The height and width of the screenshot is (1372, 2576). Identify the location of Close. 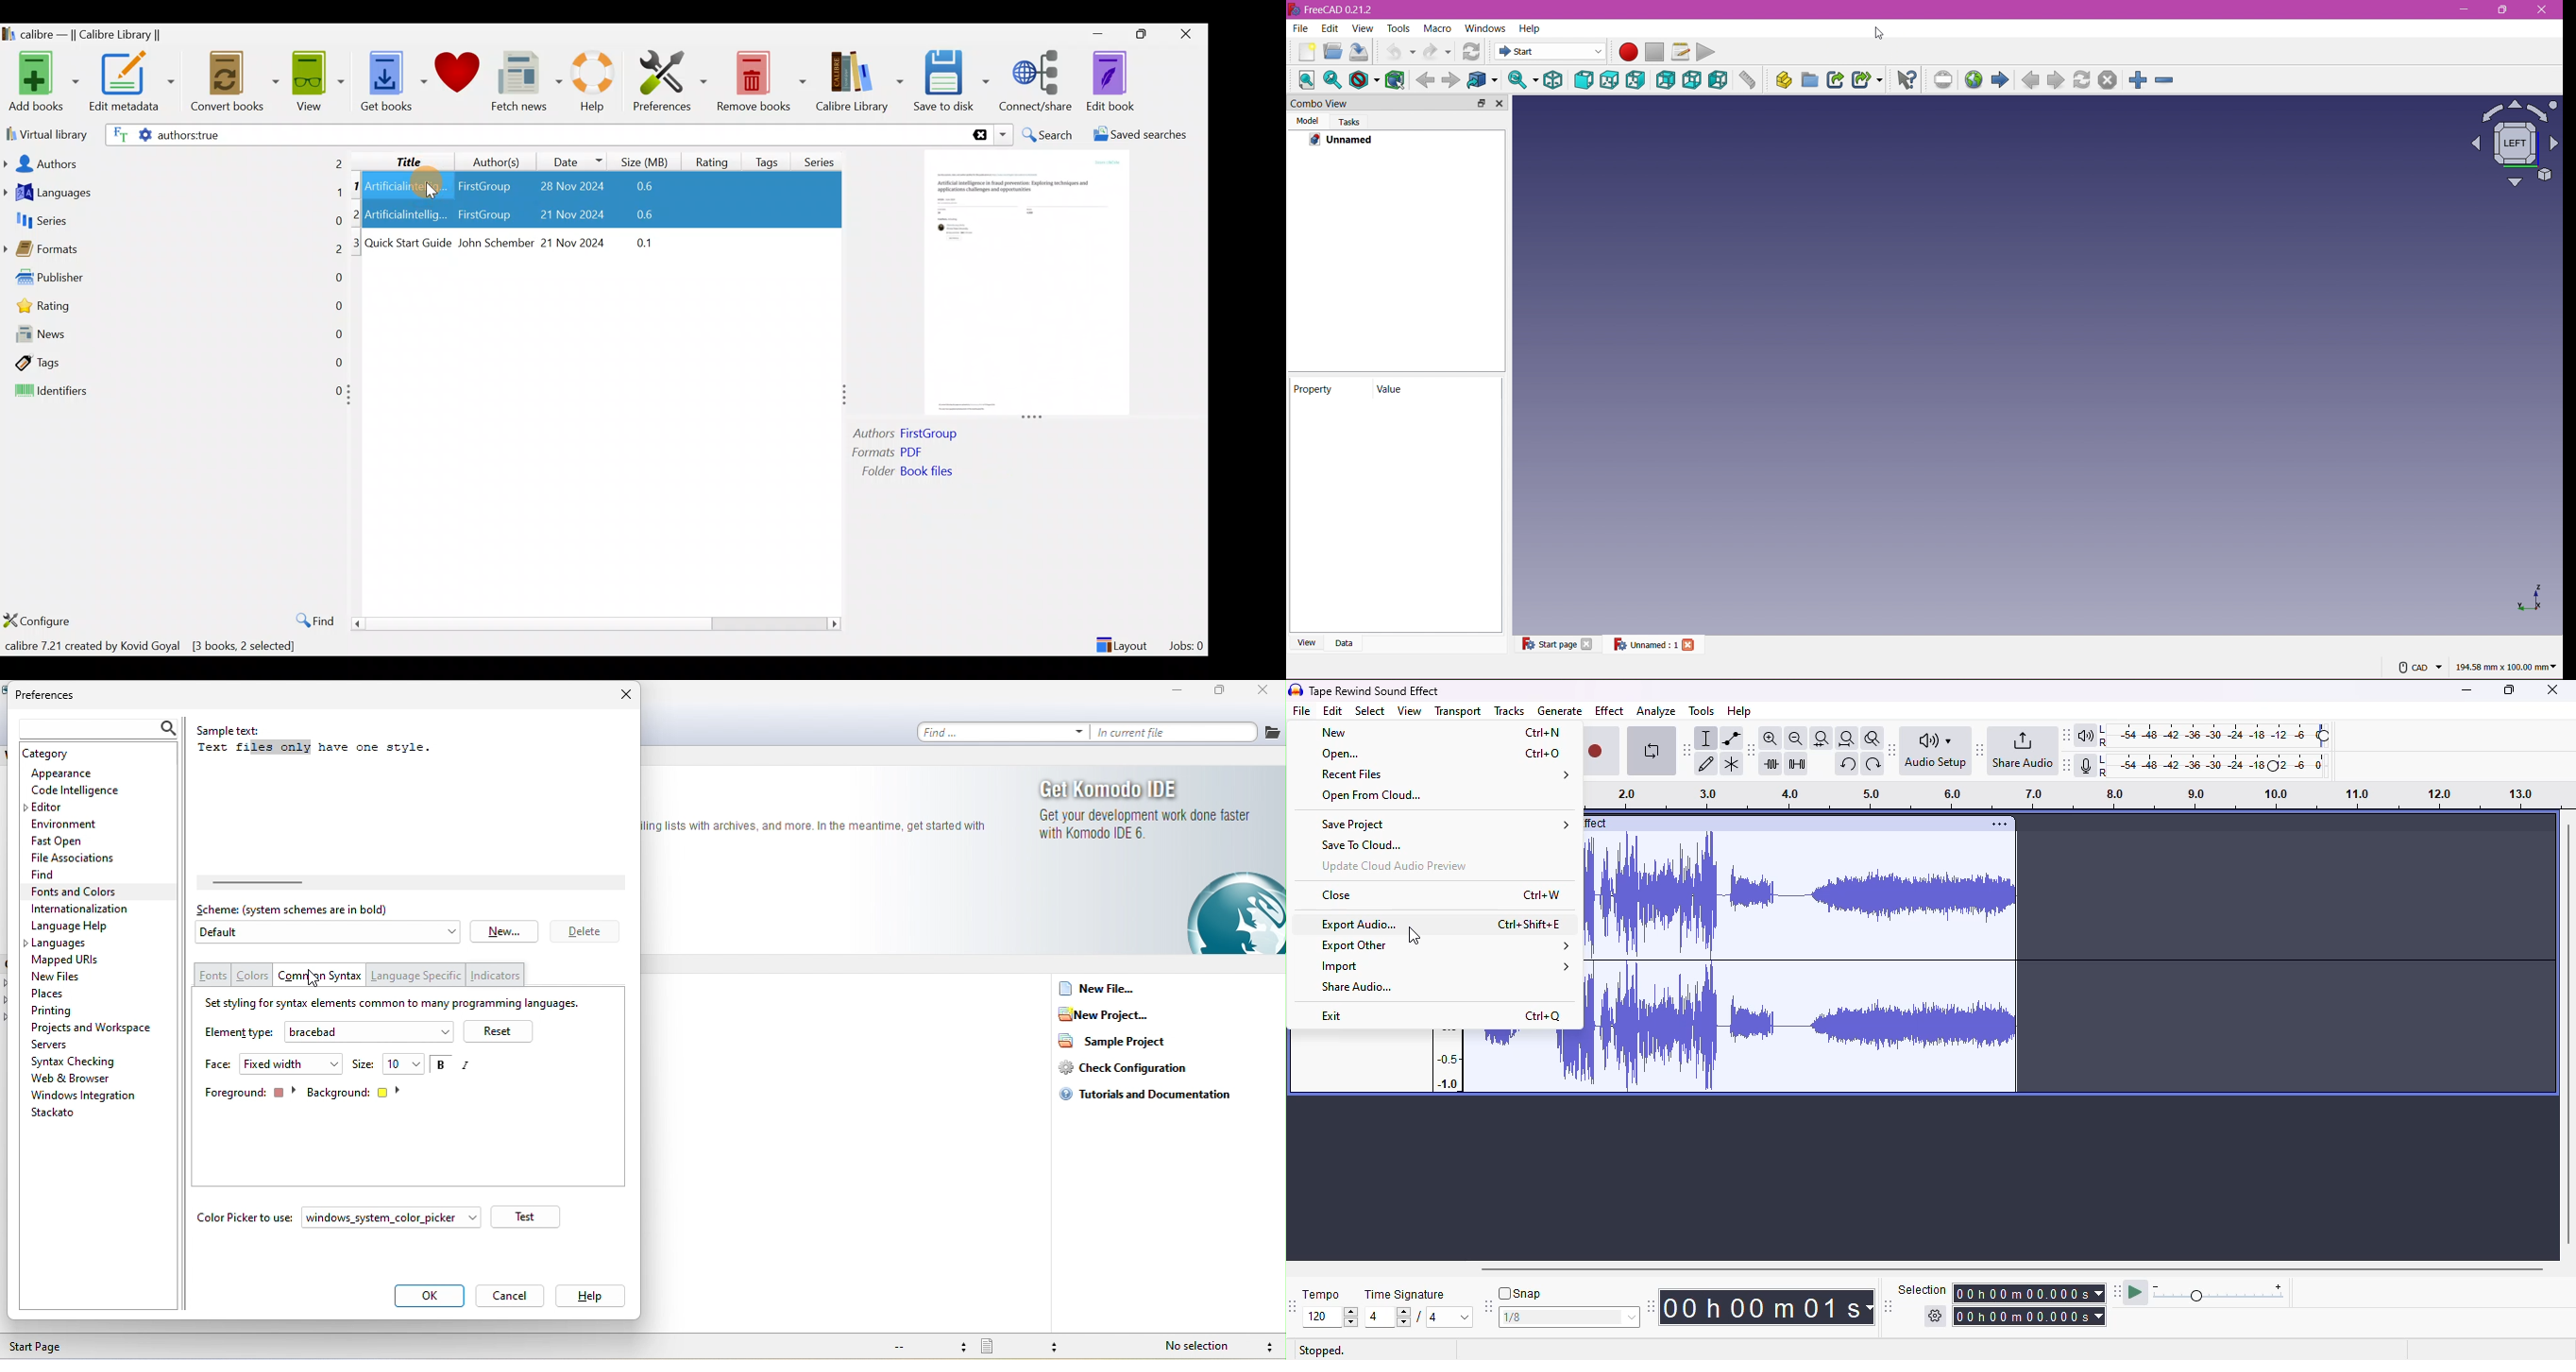
(1500, 103).